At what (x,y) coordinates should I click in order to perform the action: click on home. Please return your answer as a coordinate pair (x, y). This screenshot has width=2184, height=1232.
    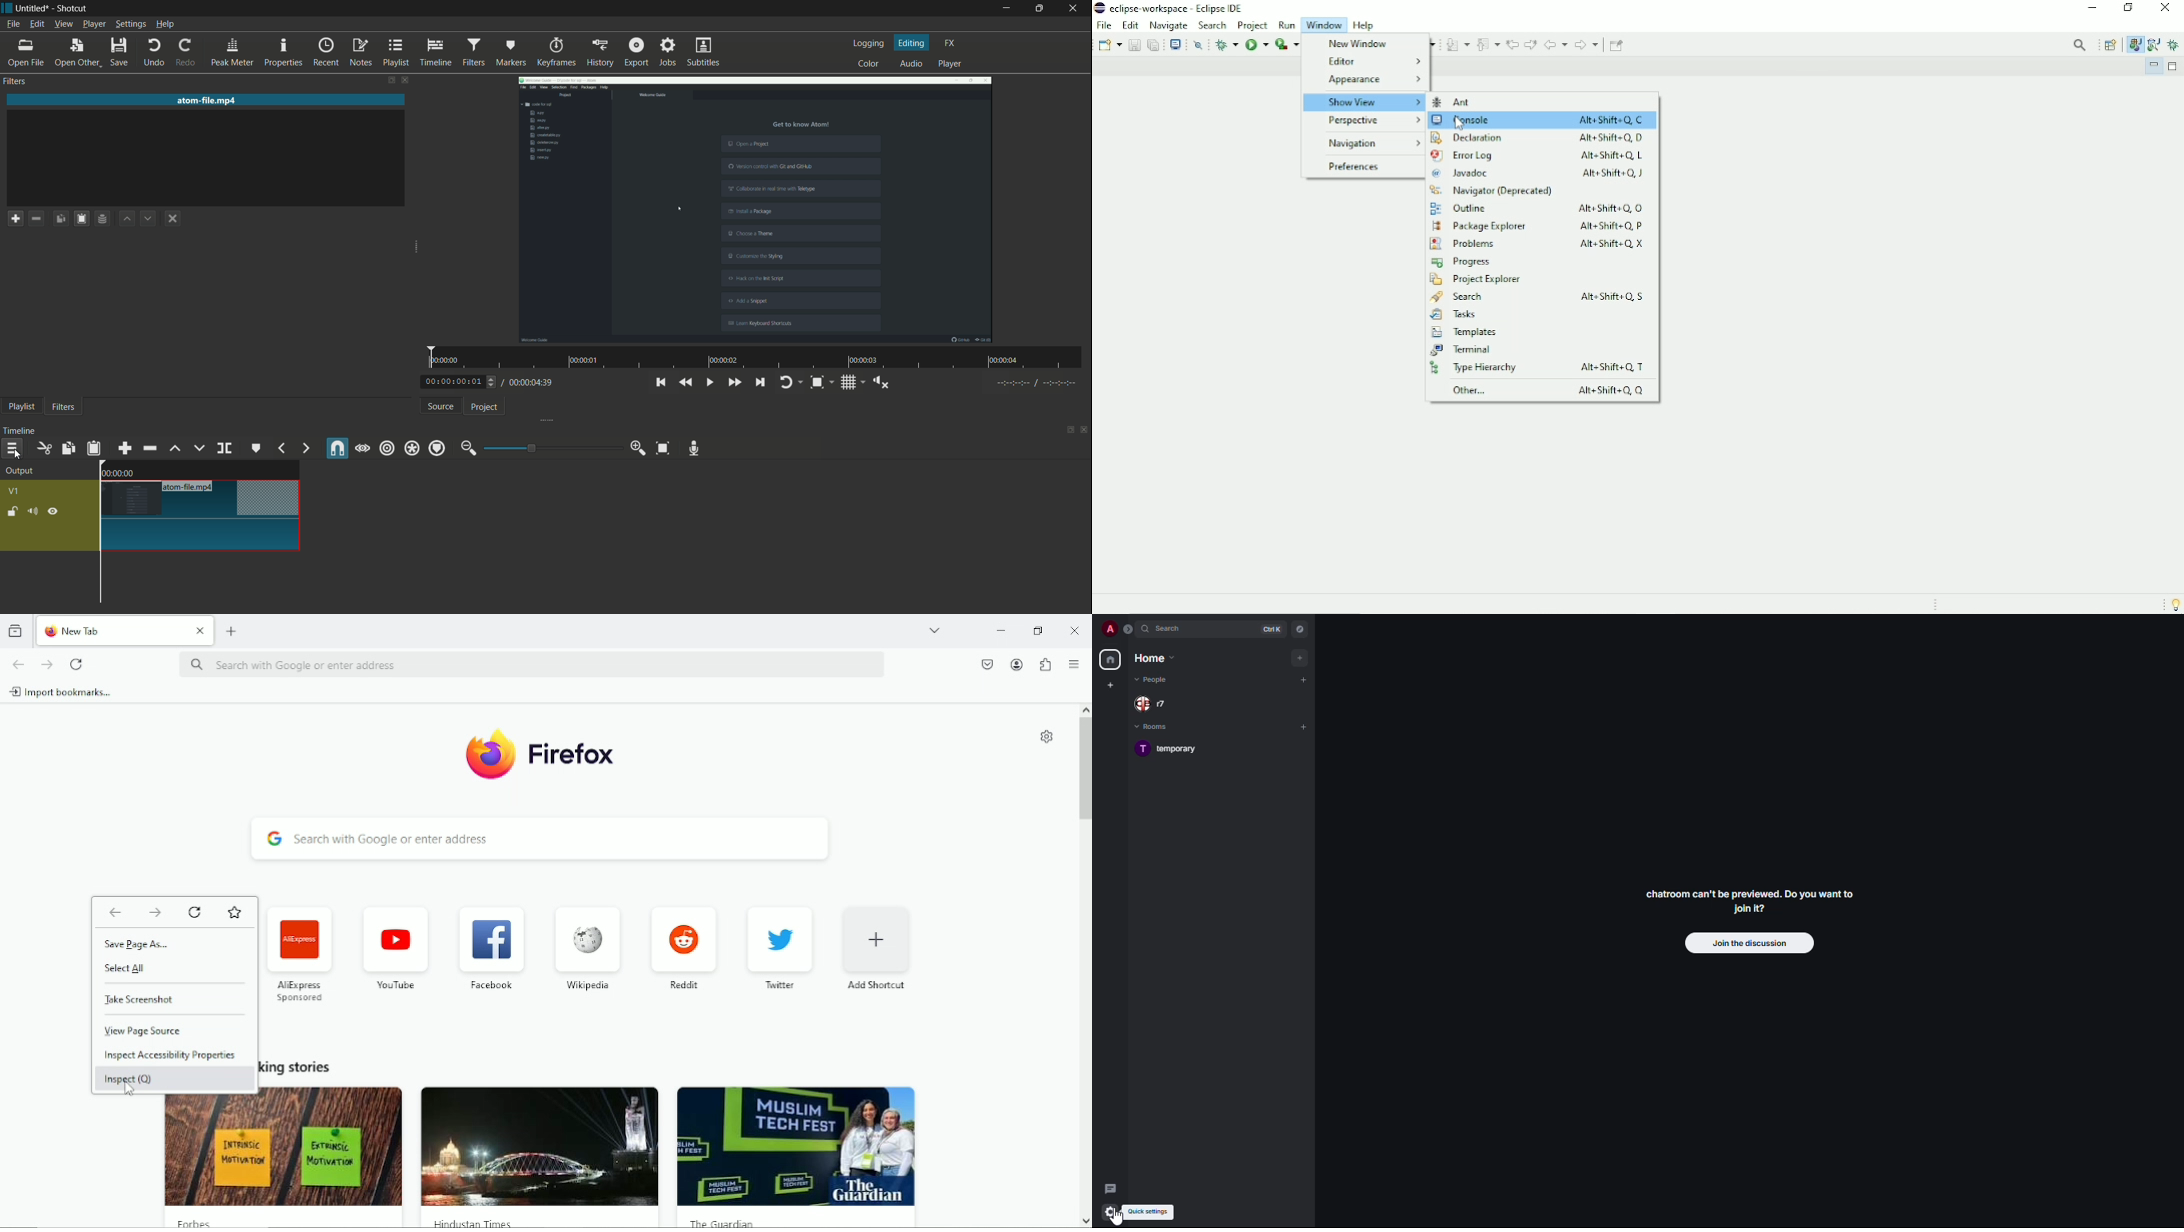
    Looking at the image, I should click on (1155, 658).